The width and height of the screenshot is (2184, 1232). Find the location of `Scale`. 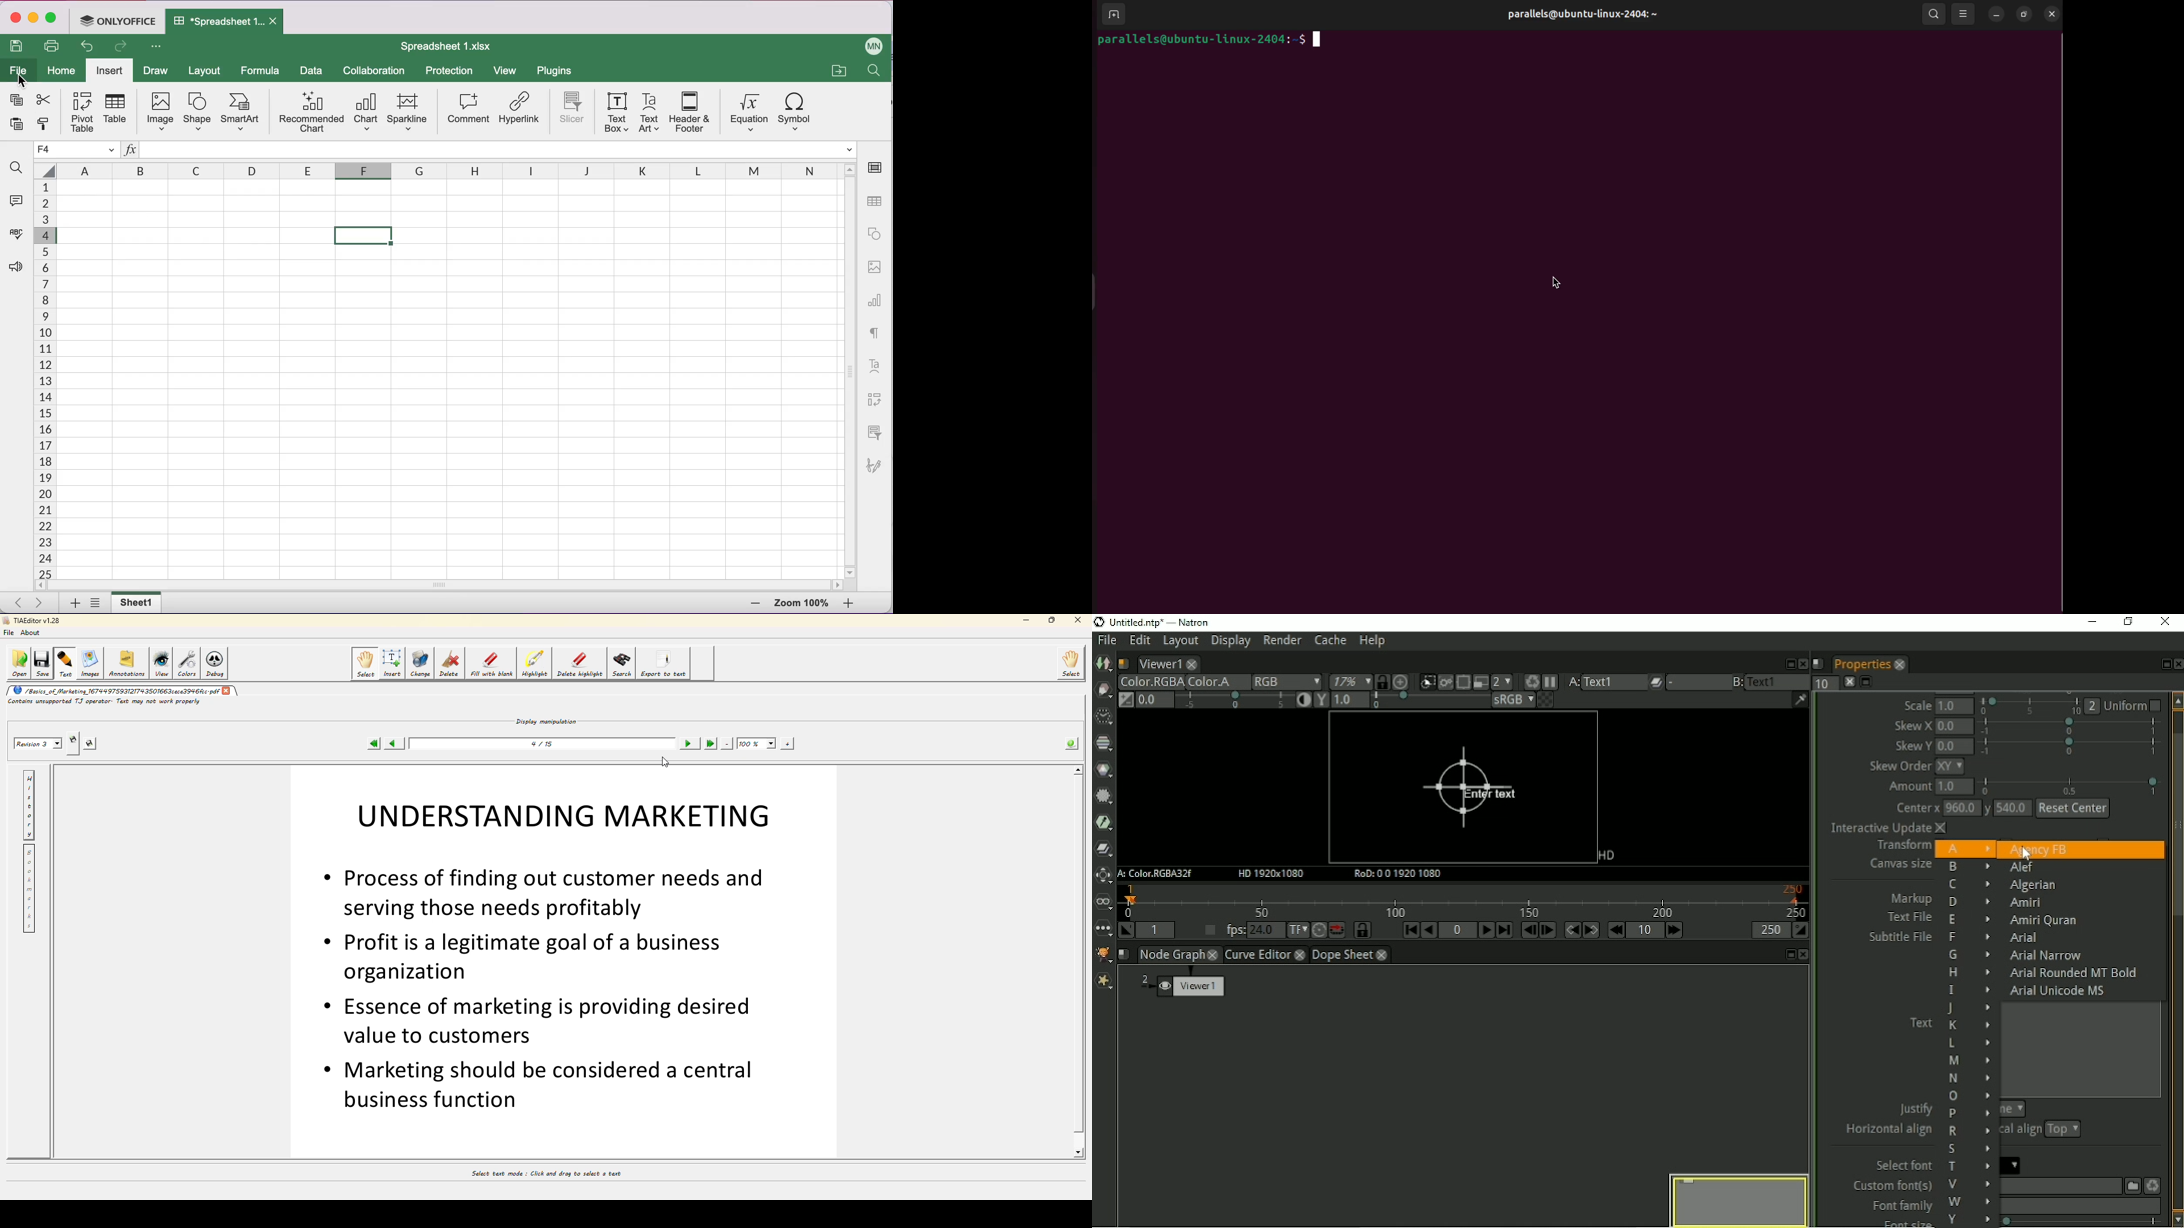

Scale is located at coordinates (1918, 705).